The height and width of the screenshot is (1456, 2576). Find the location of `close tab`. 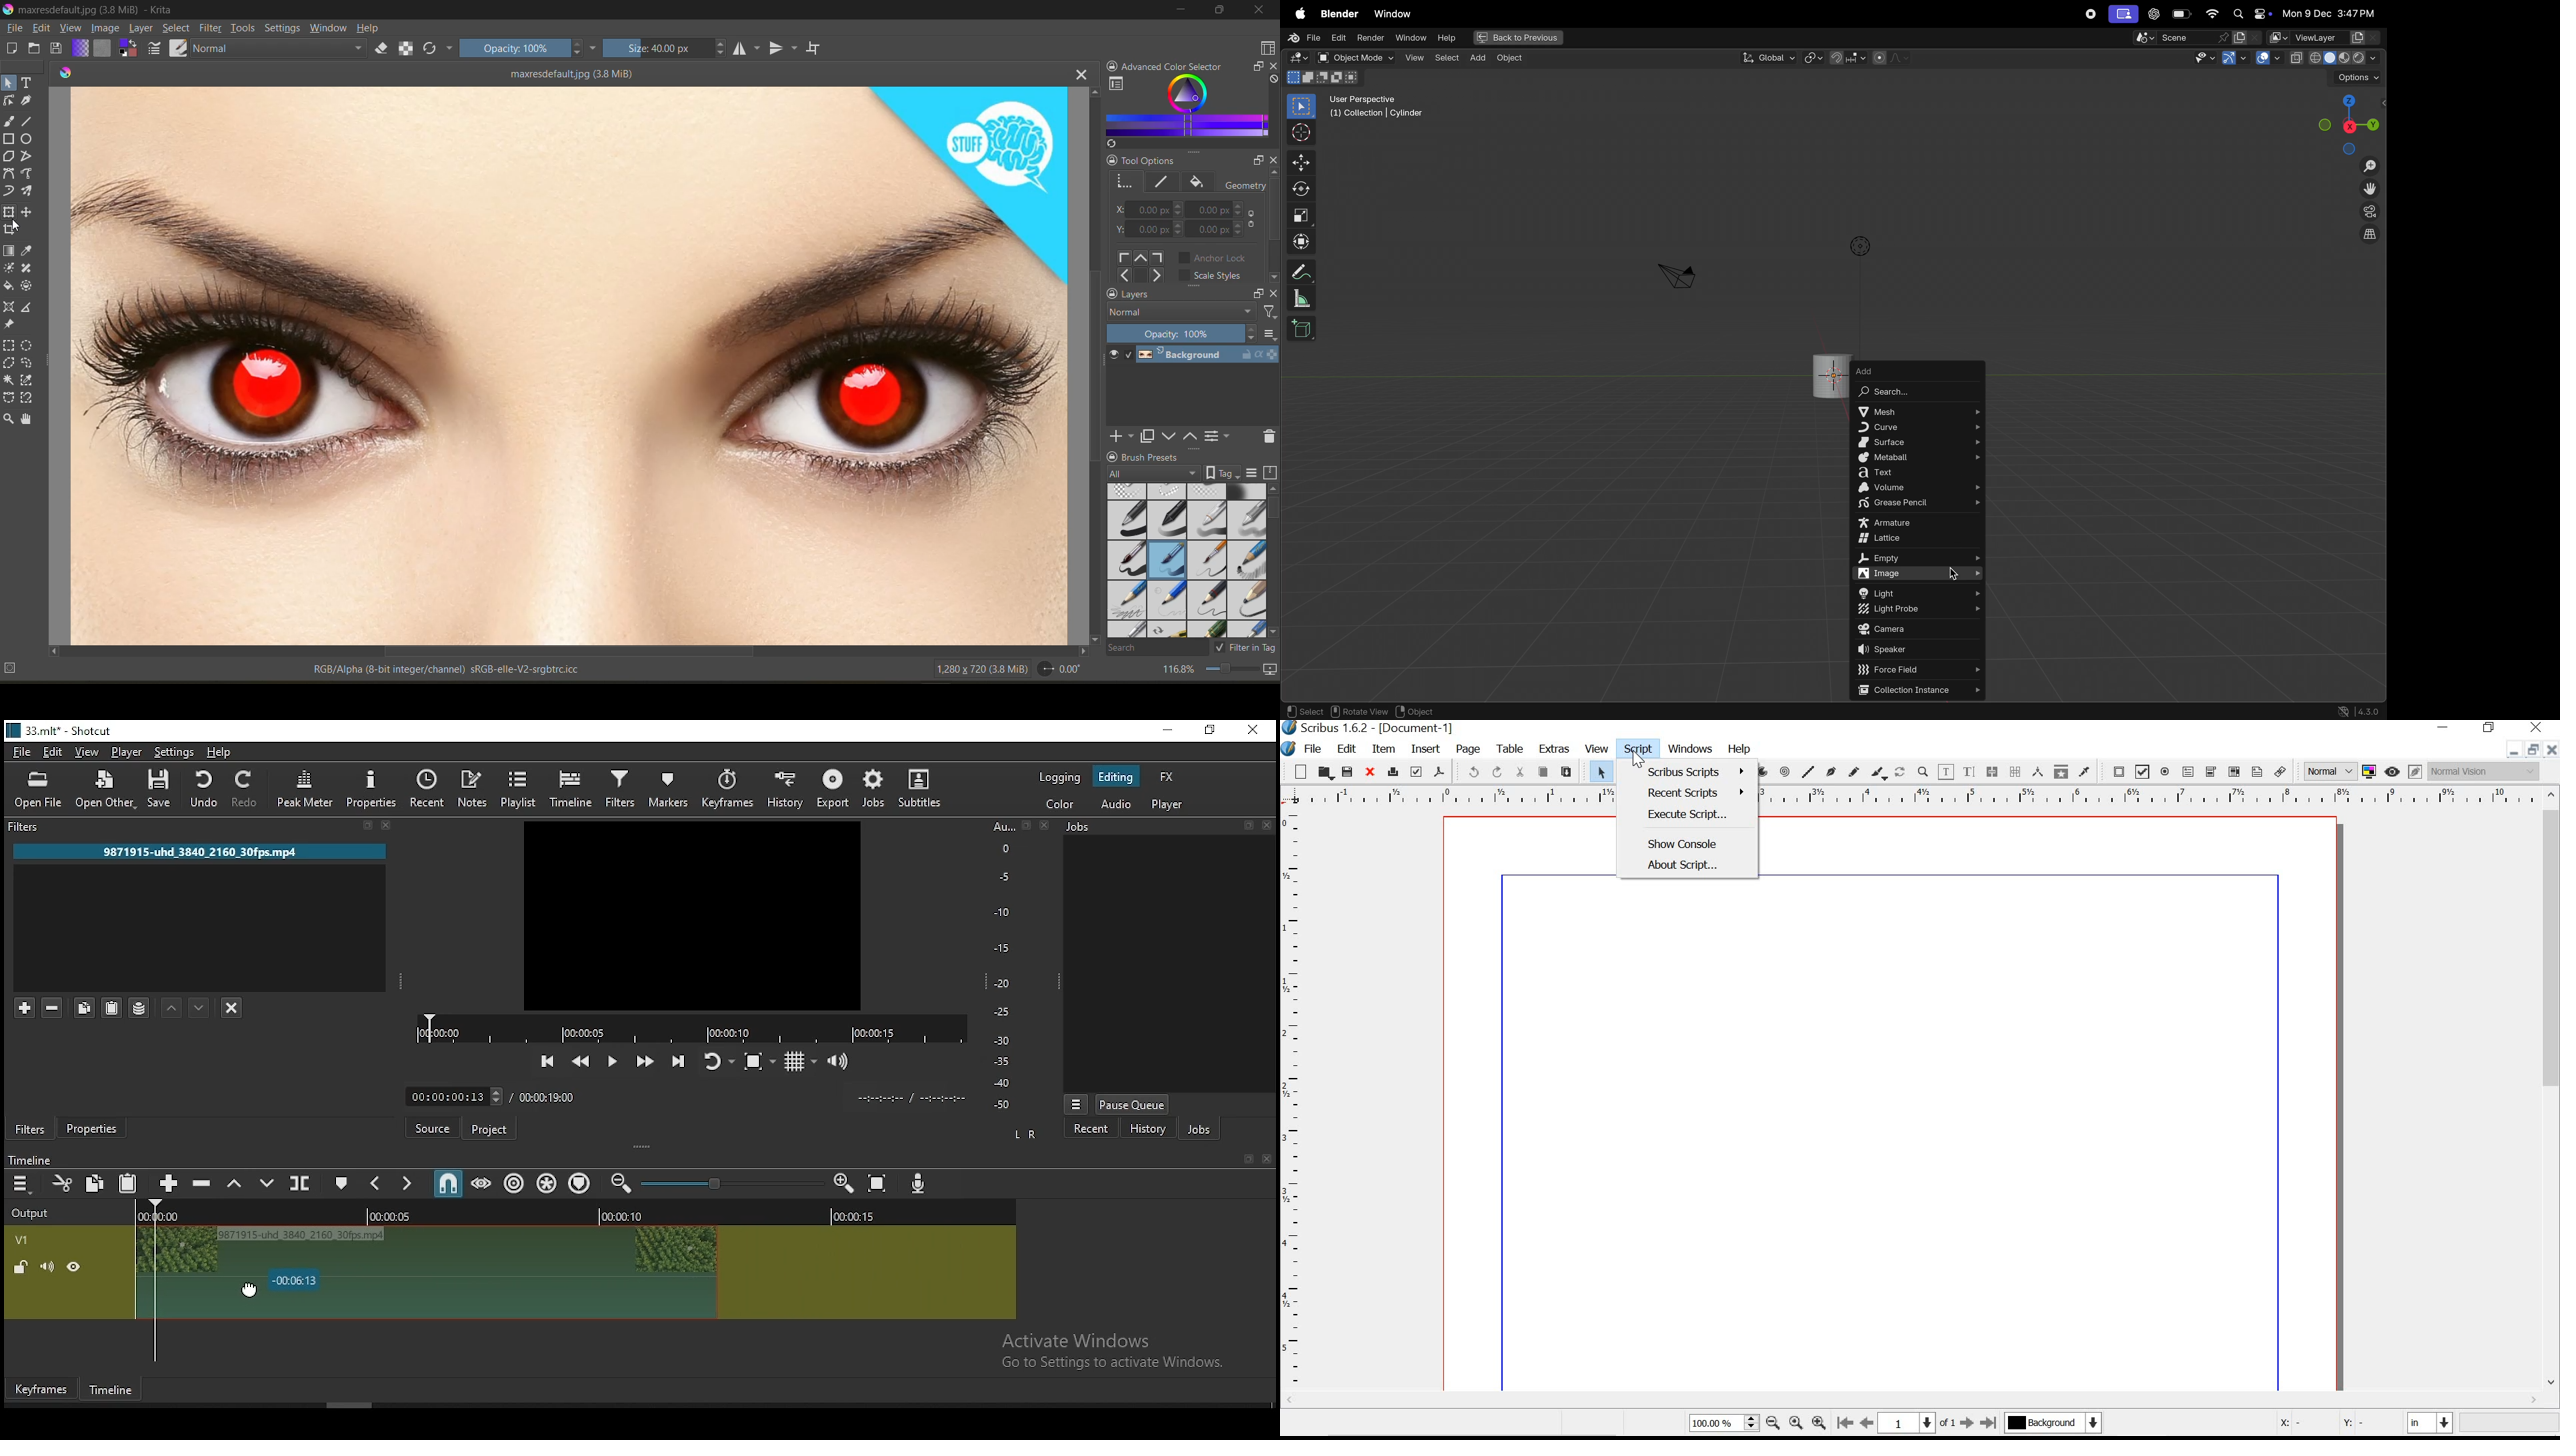

close tab is located at coordinates (1083, 75).